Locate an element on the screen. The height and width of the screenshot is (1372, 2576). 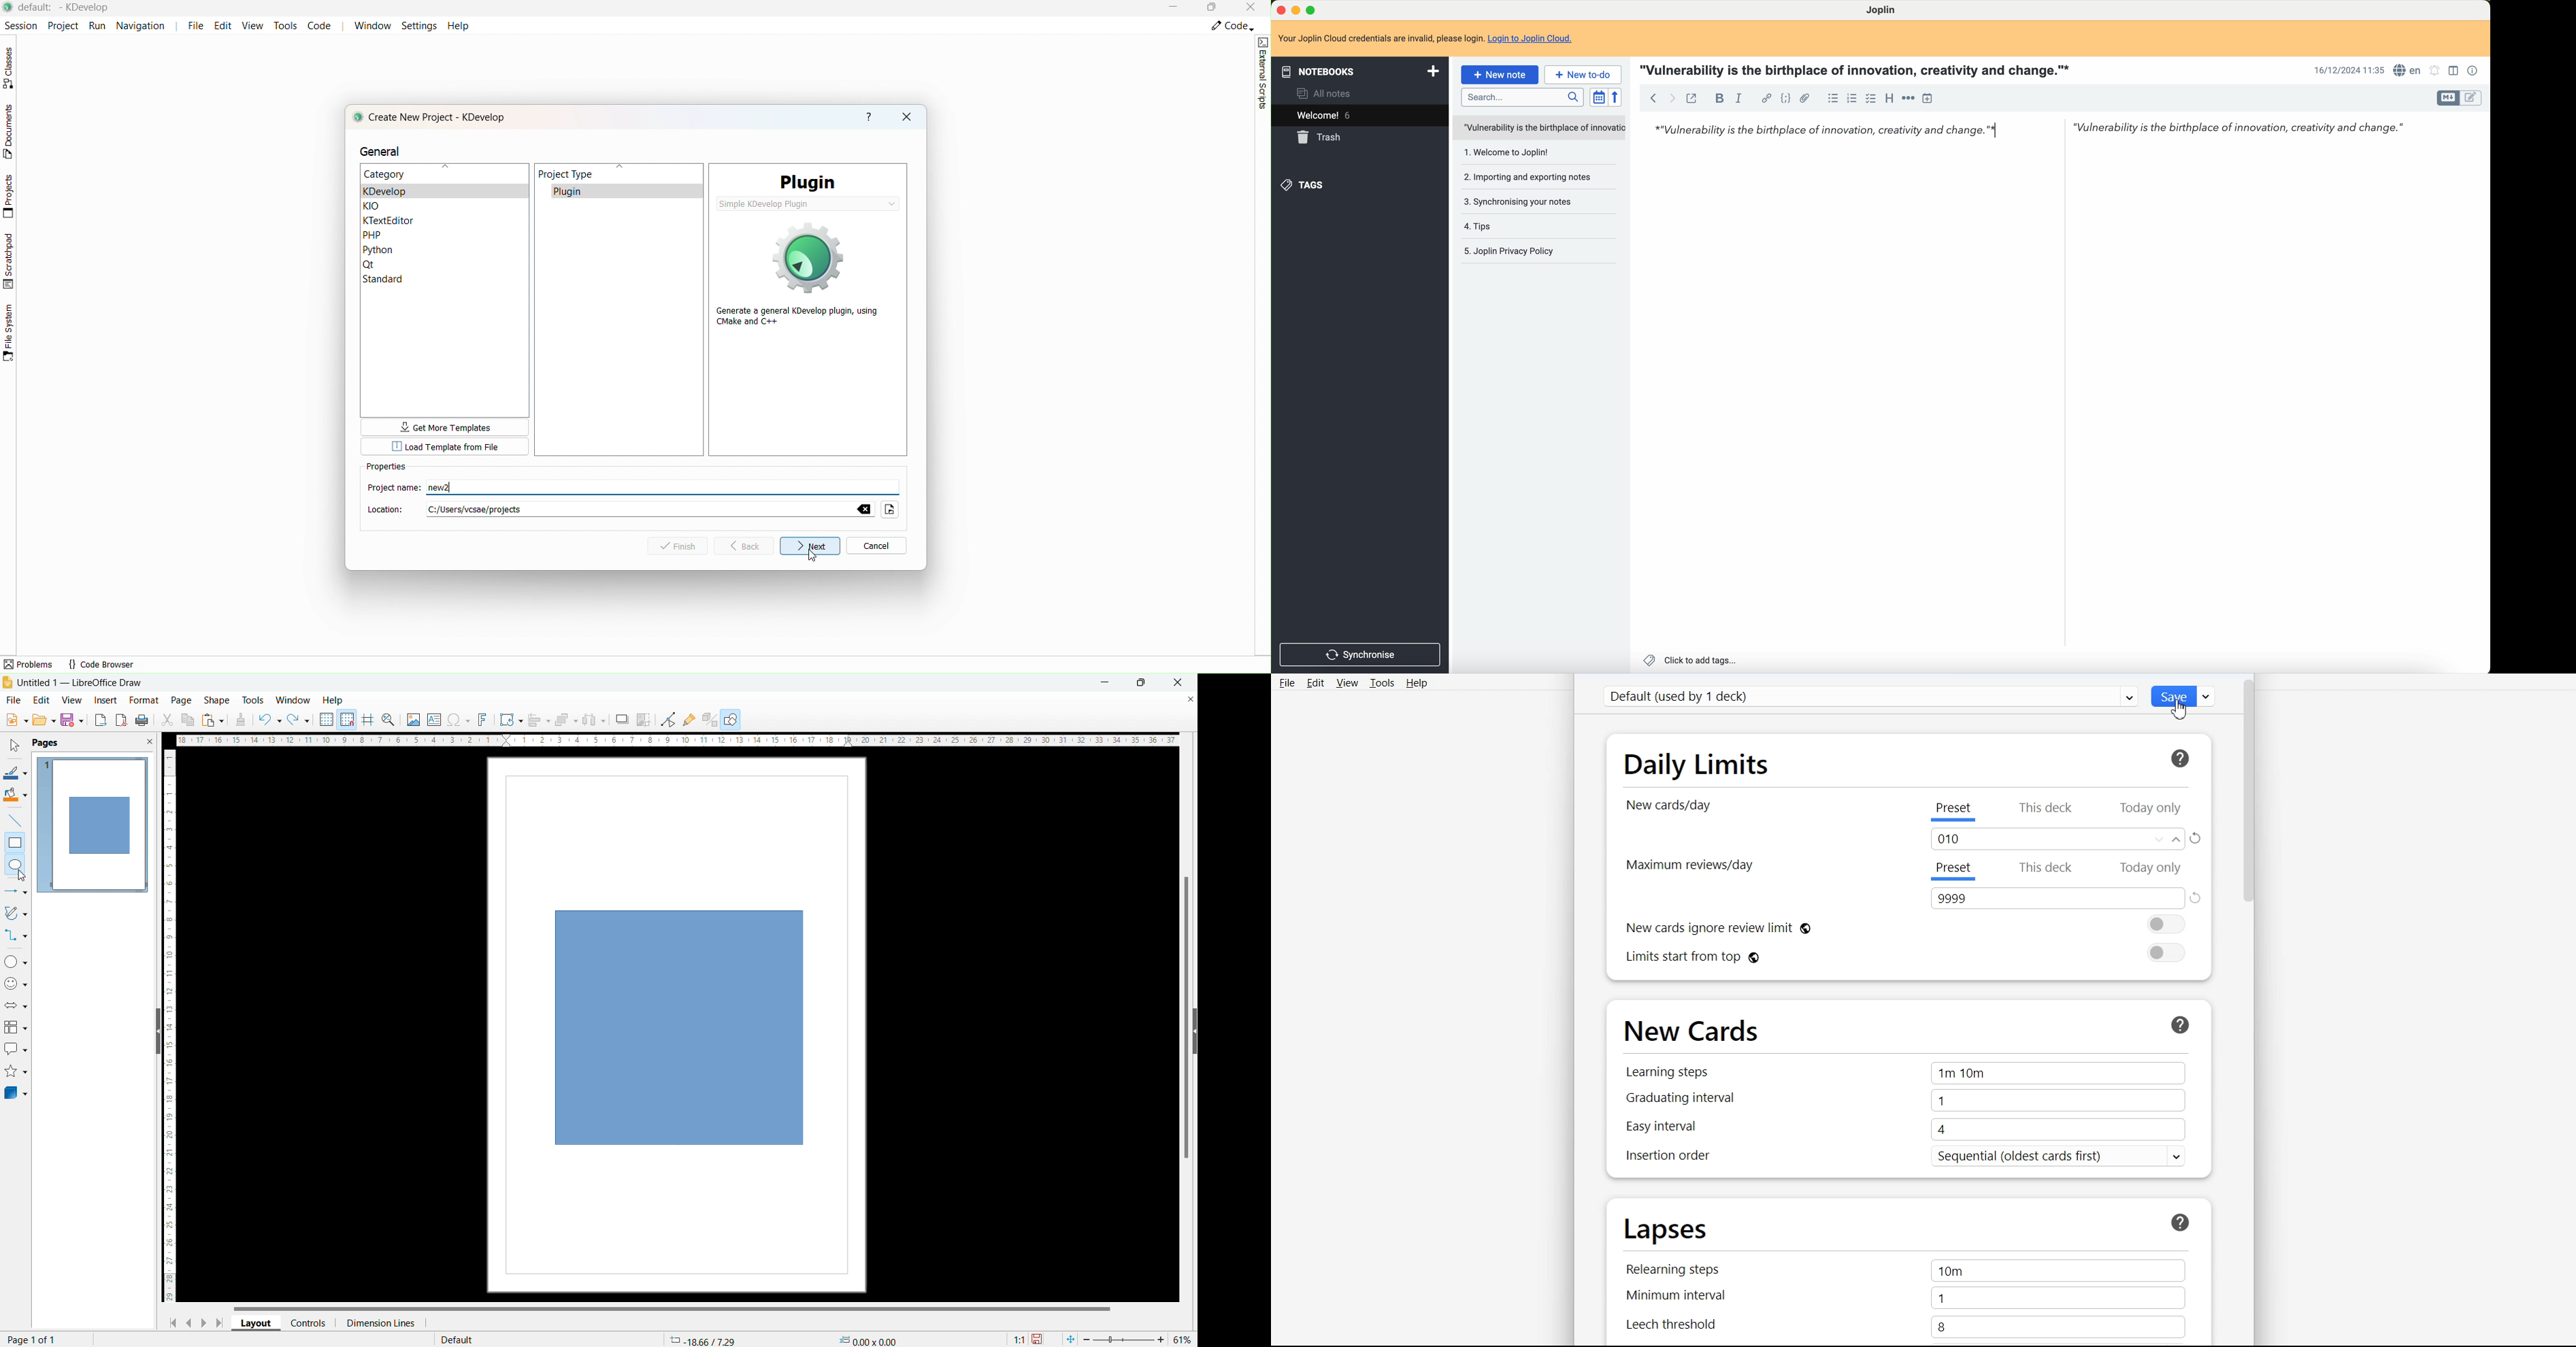
16/12/2024 11:35 is located at coordinates (2347, 71).